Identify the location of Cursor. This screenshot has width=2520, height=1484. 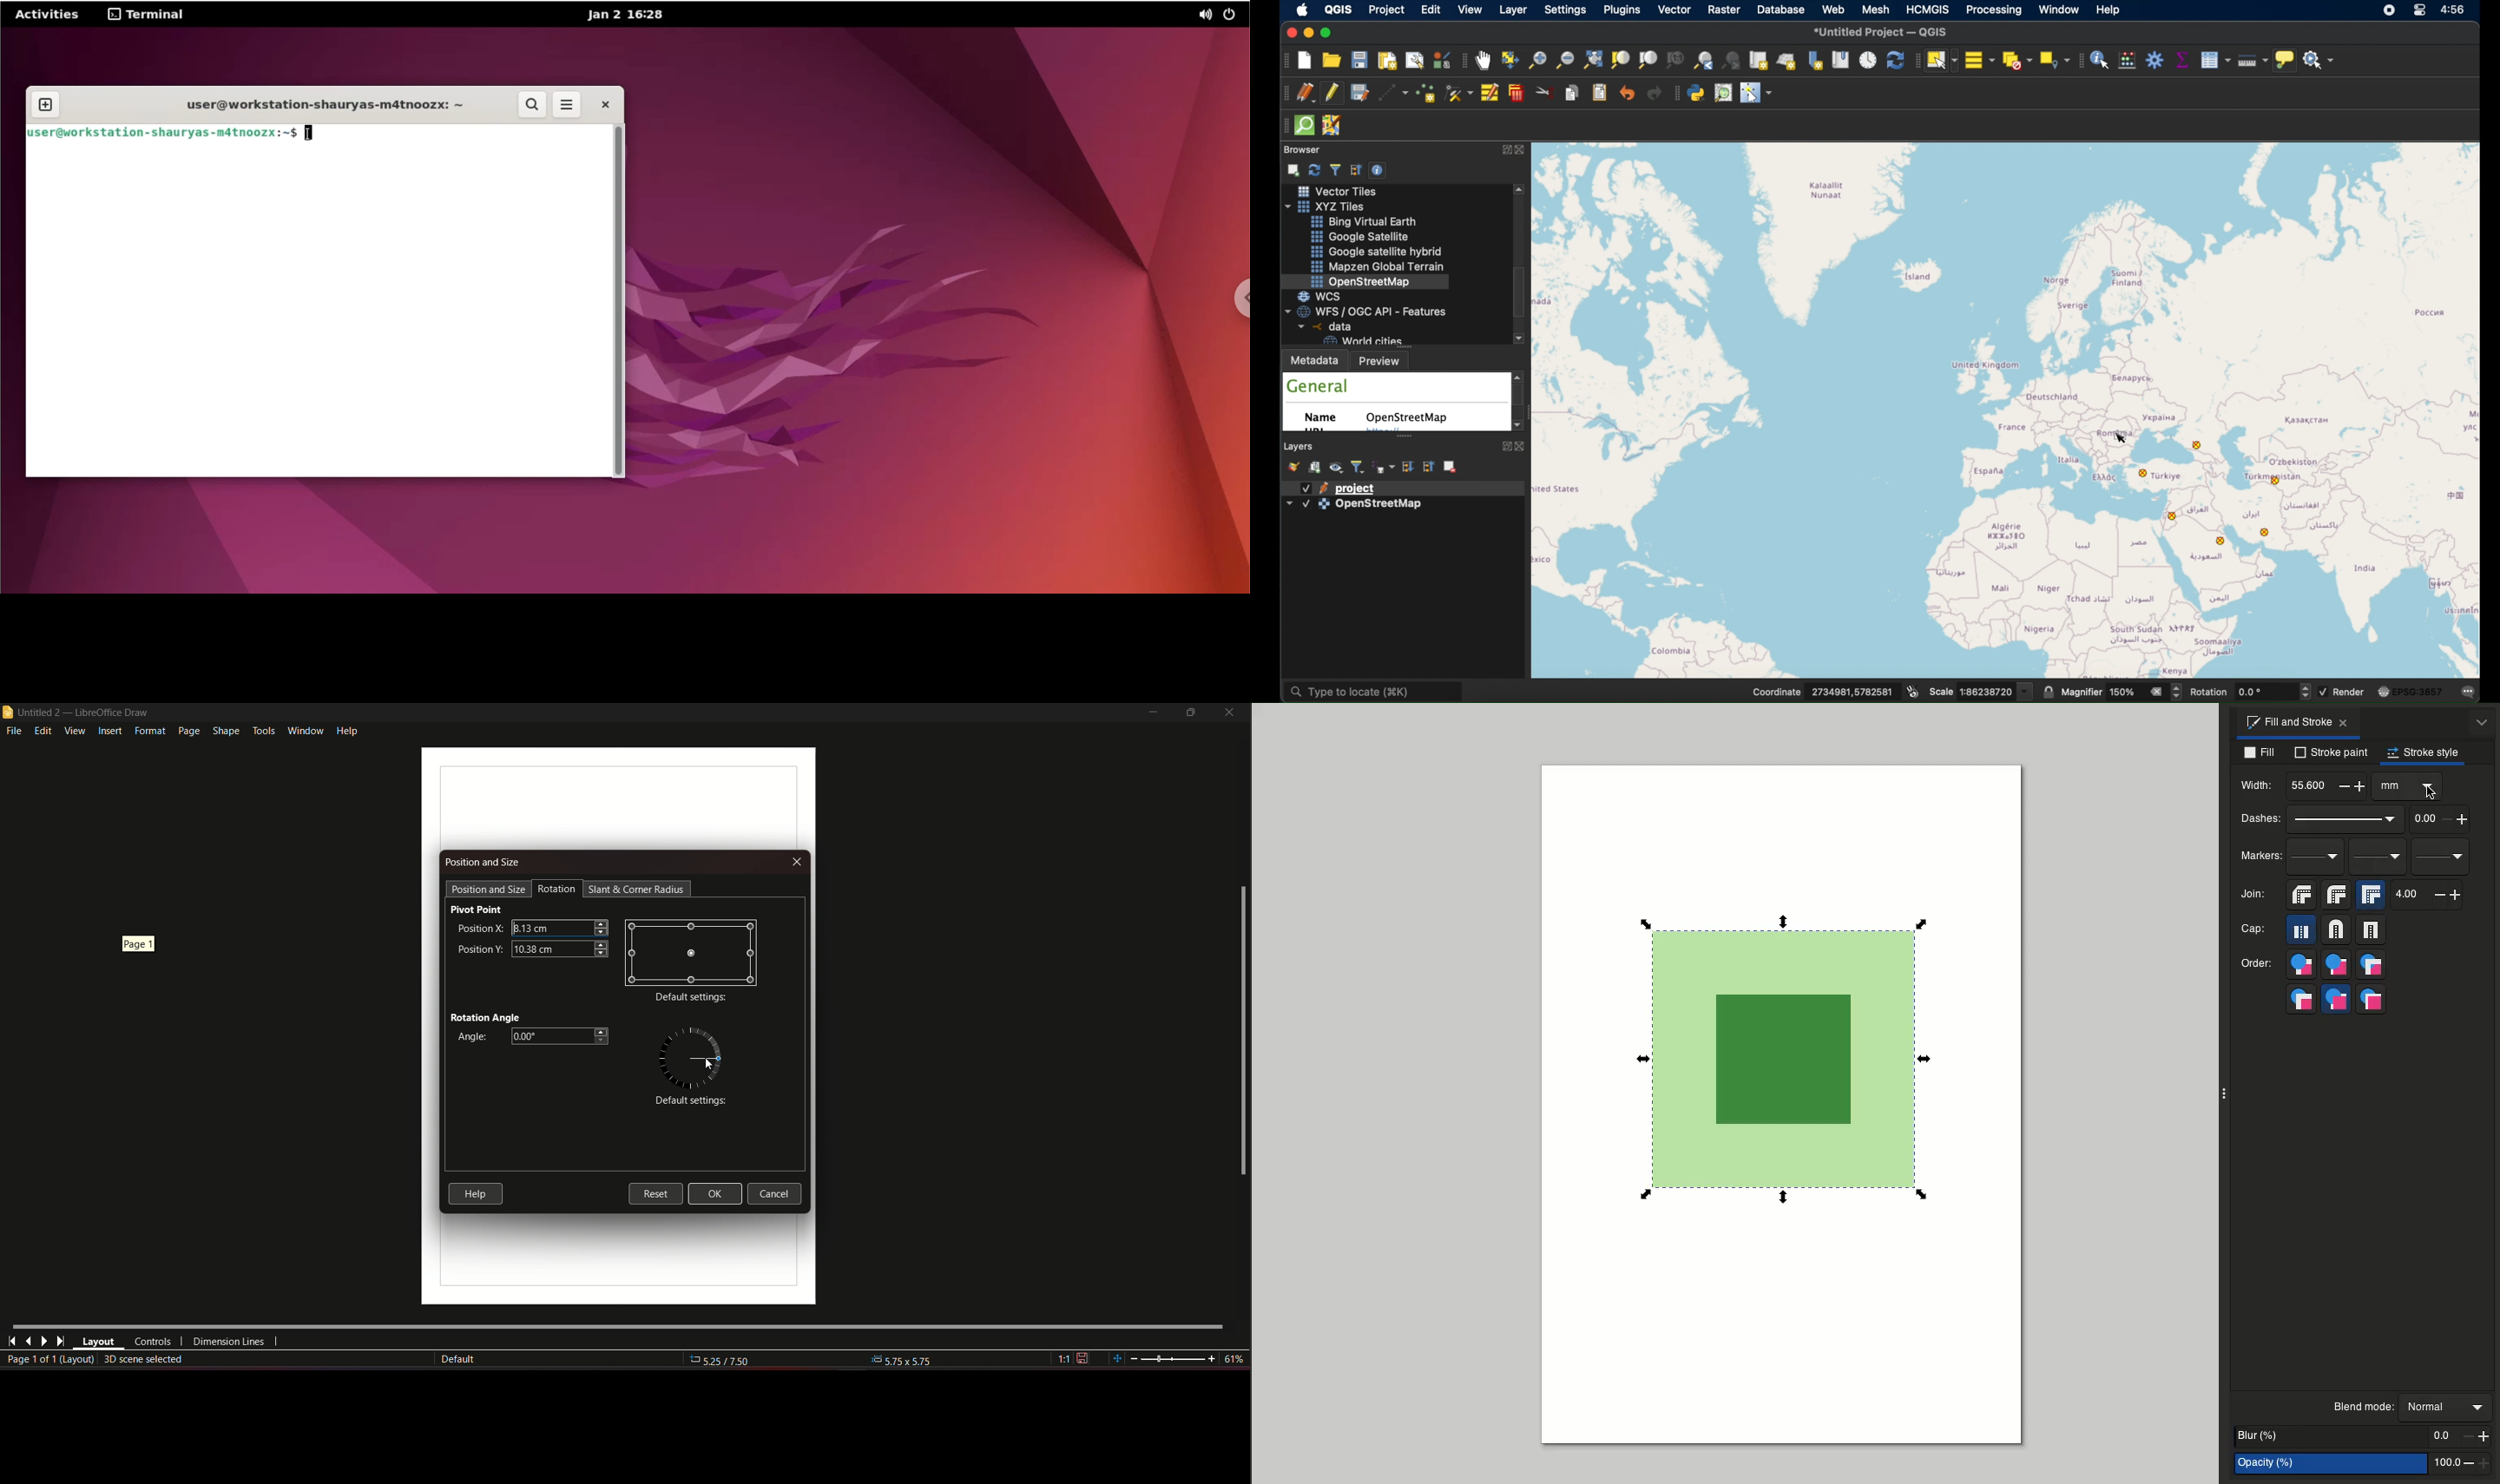
(706, 1065).